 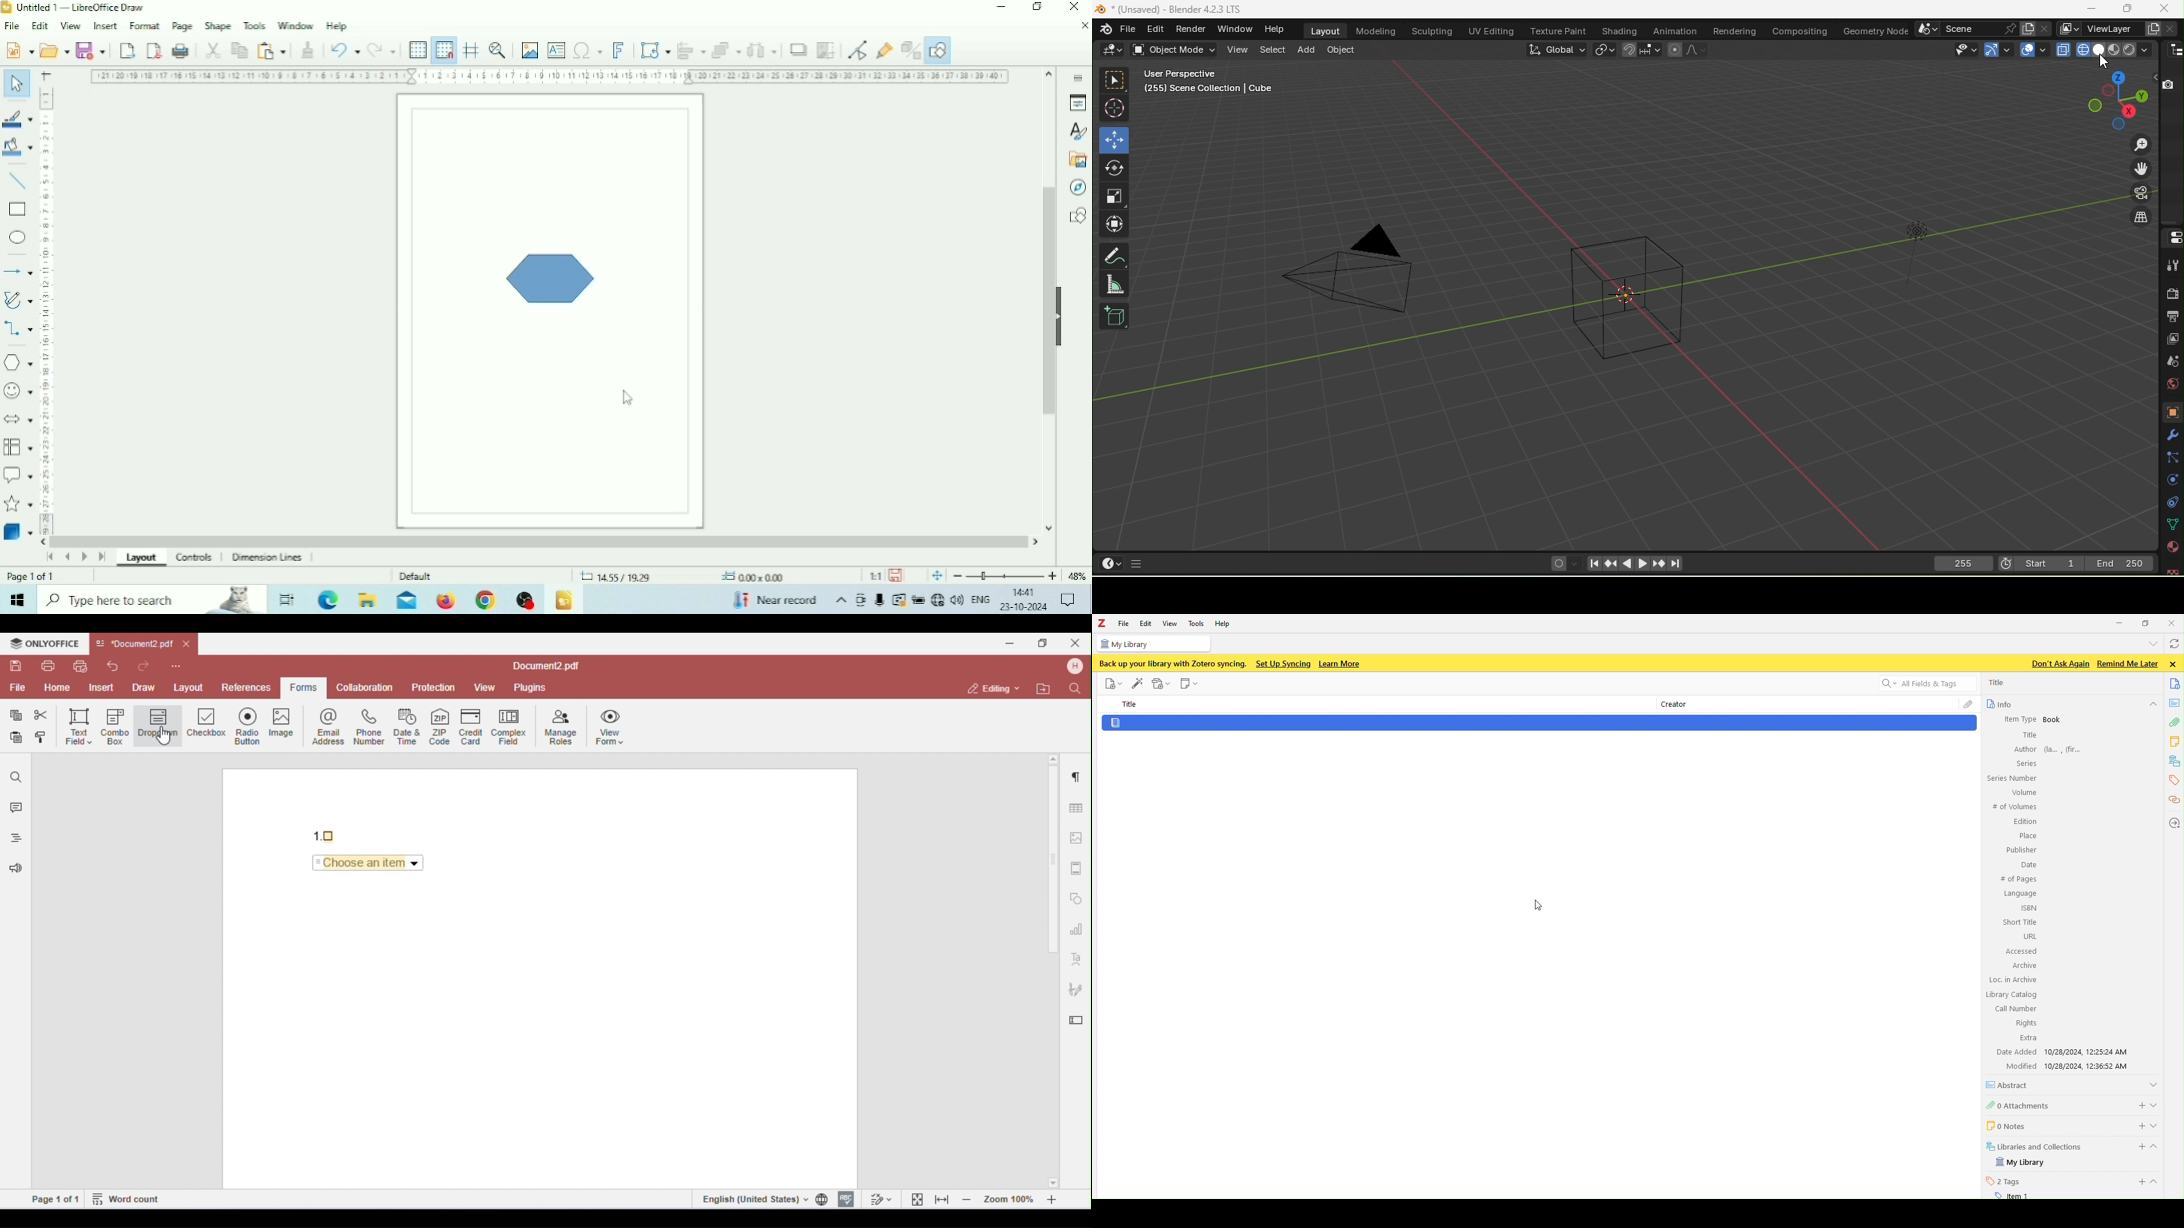 I want to click on Creator, so click(x=1671, y=706).